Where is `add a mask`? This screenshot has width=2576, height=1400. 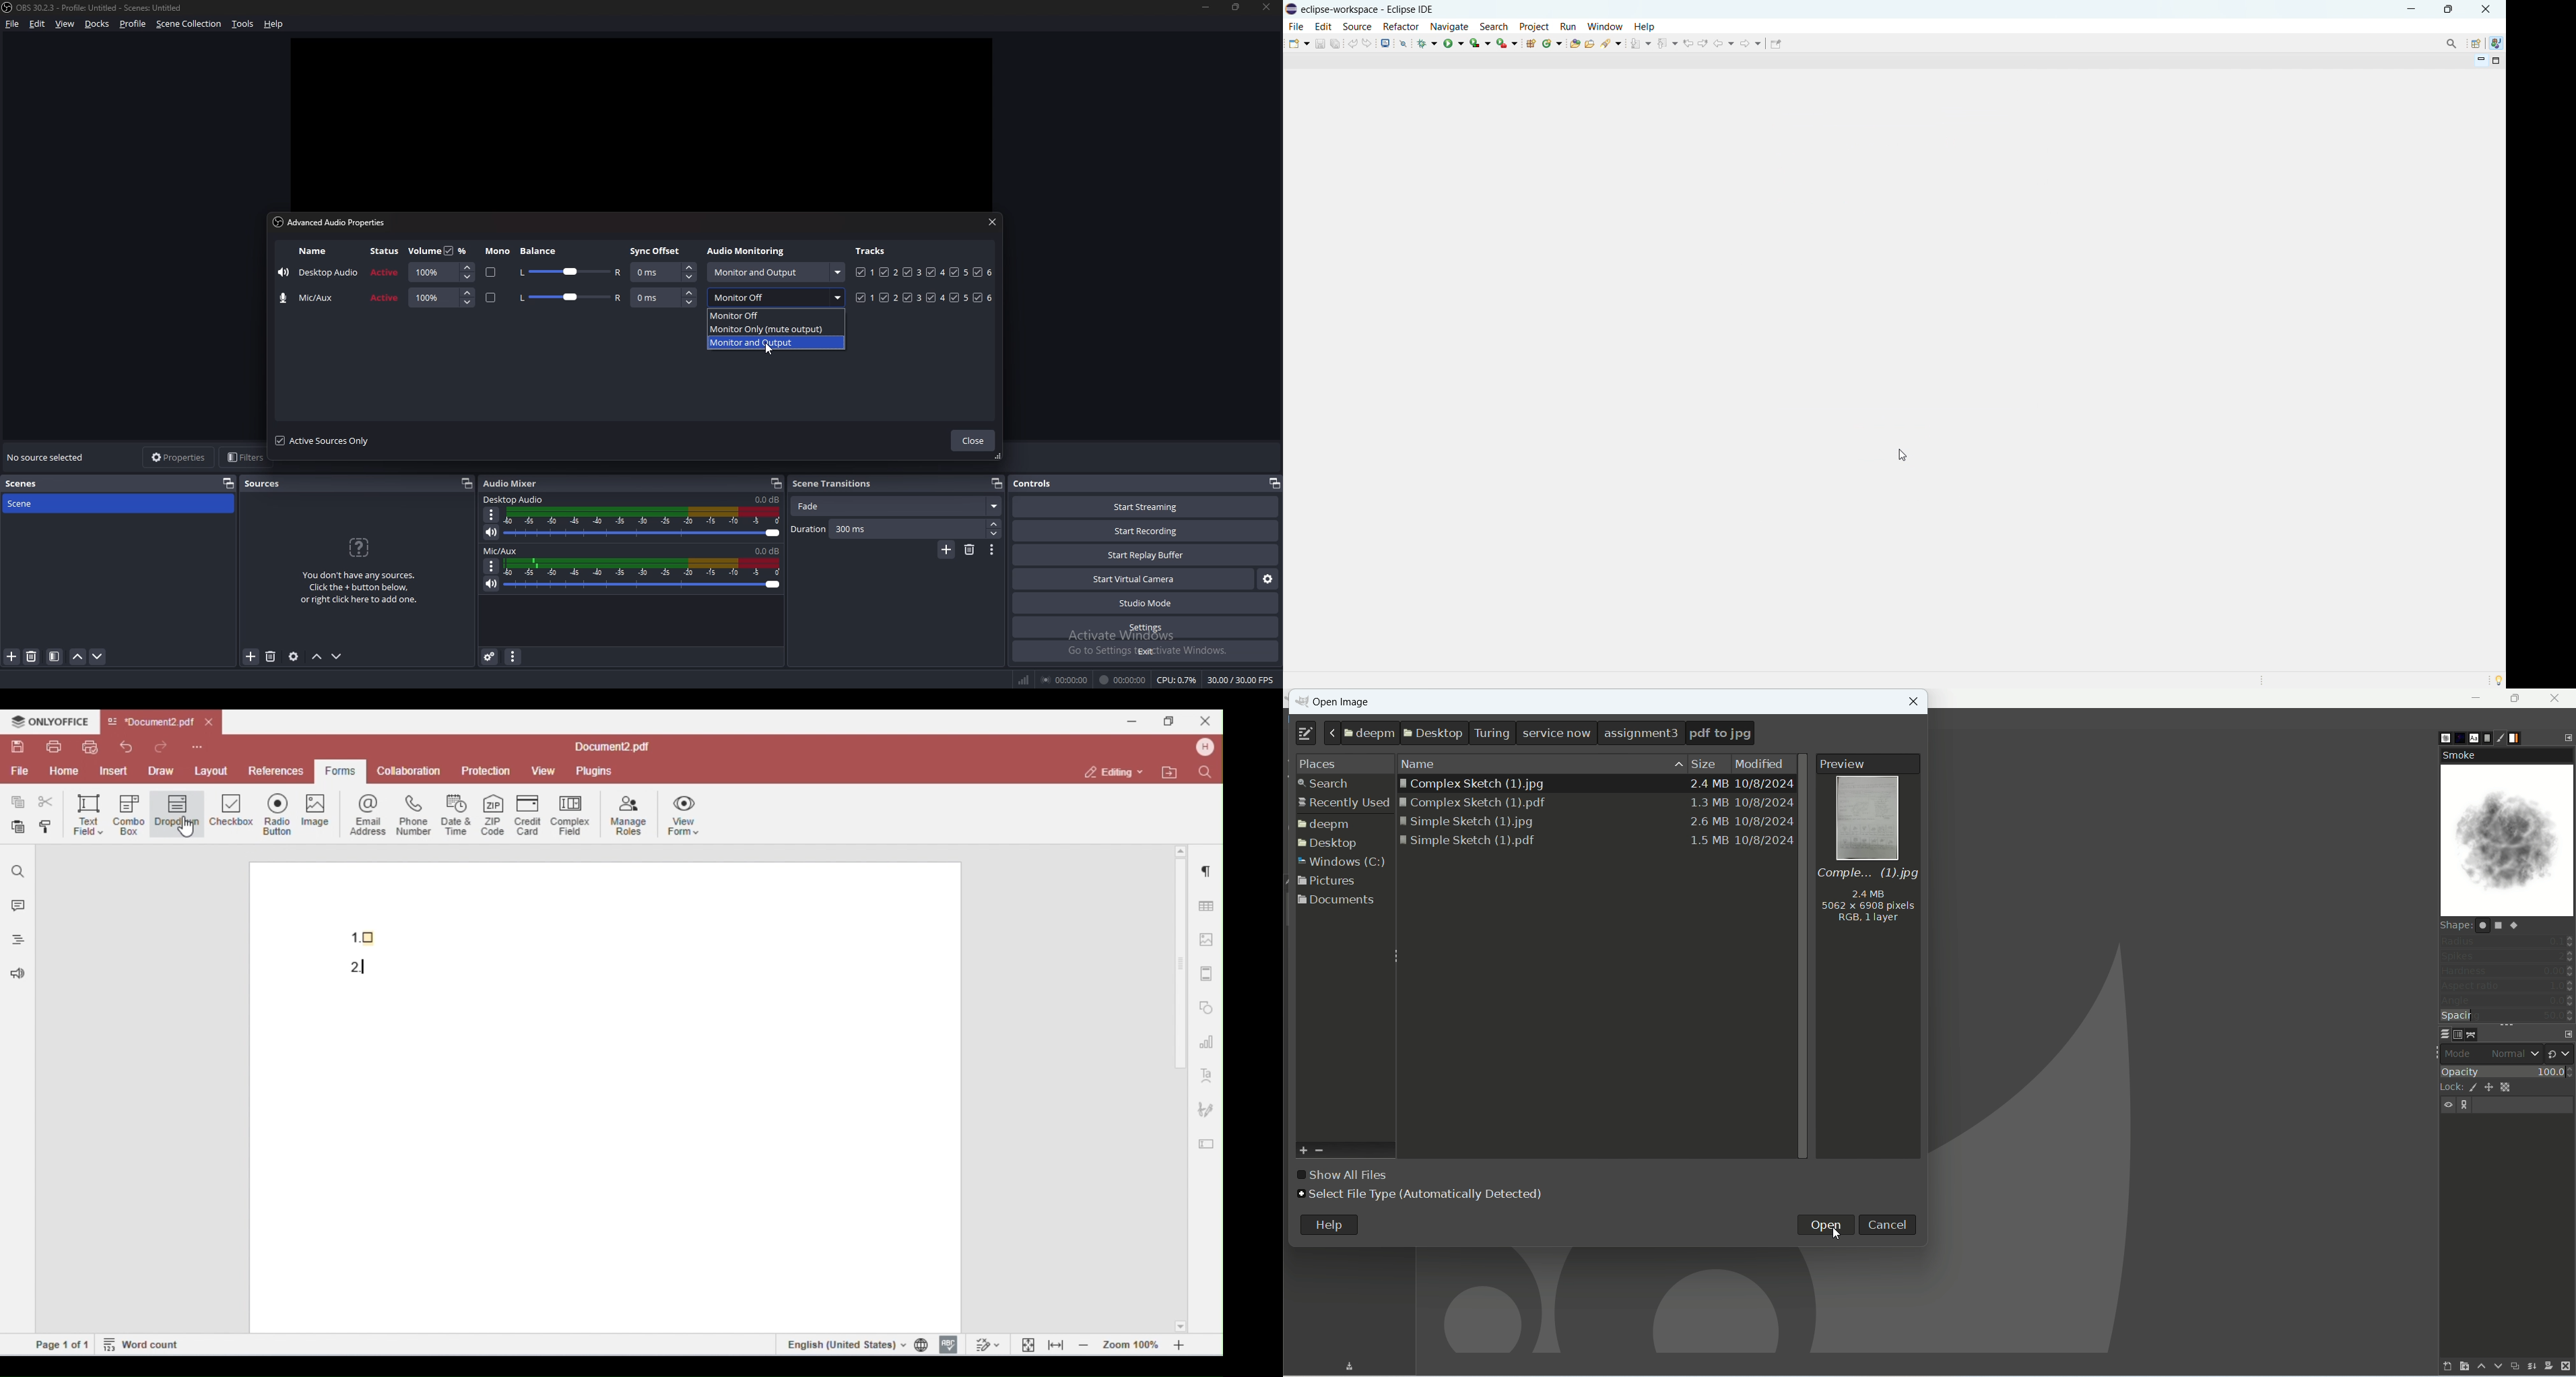 add a mask is located at coordinates (2548, 1365).